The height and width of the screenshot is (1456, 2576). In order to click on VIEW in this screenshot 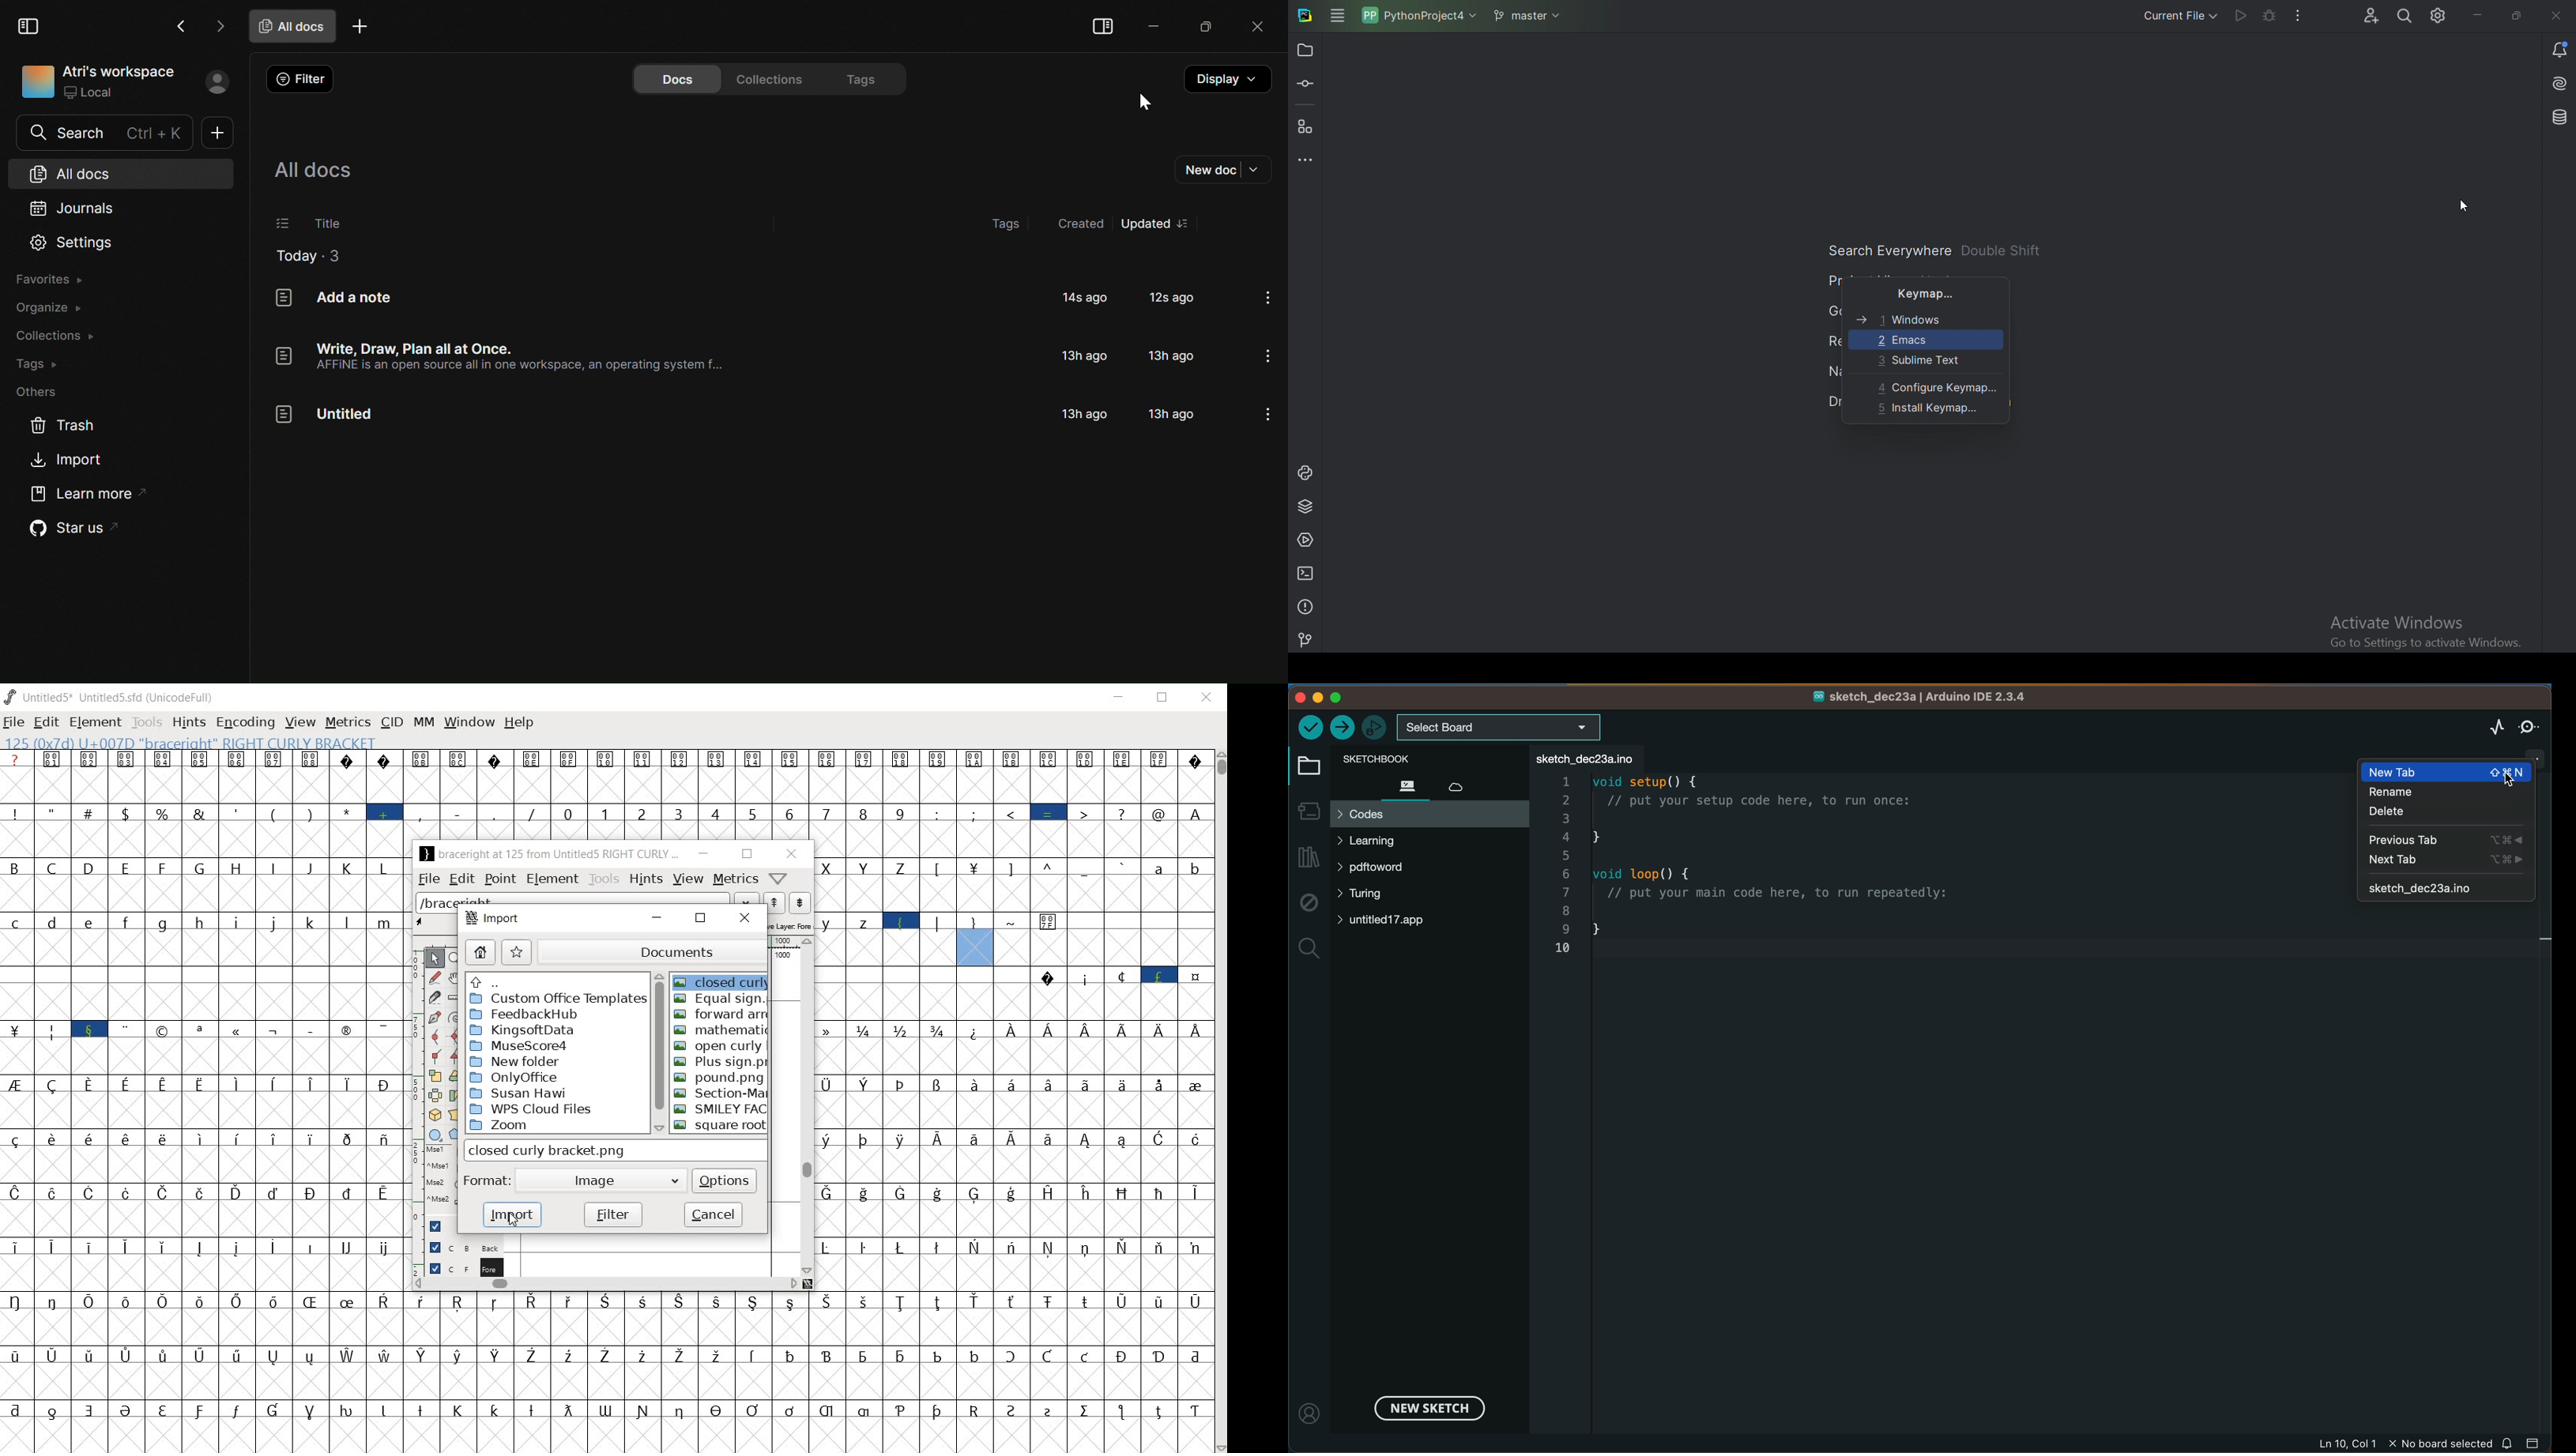, I will do `click(298, 721)`.